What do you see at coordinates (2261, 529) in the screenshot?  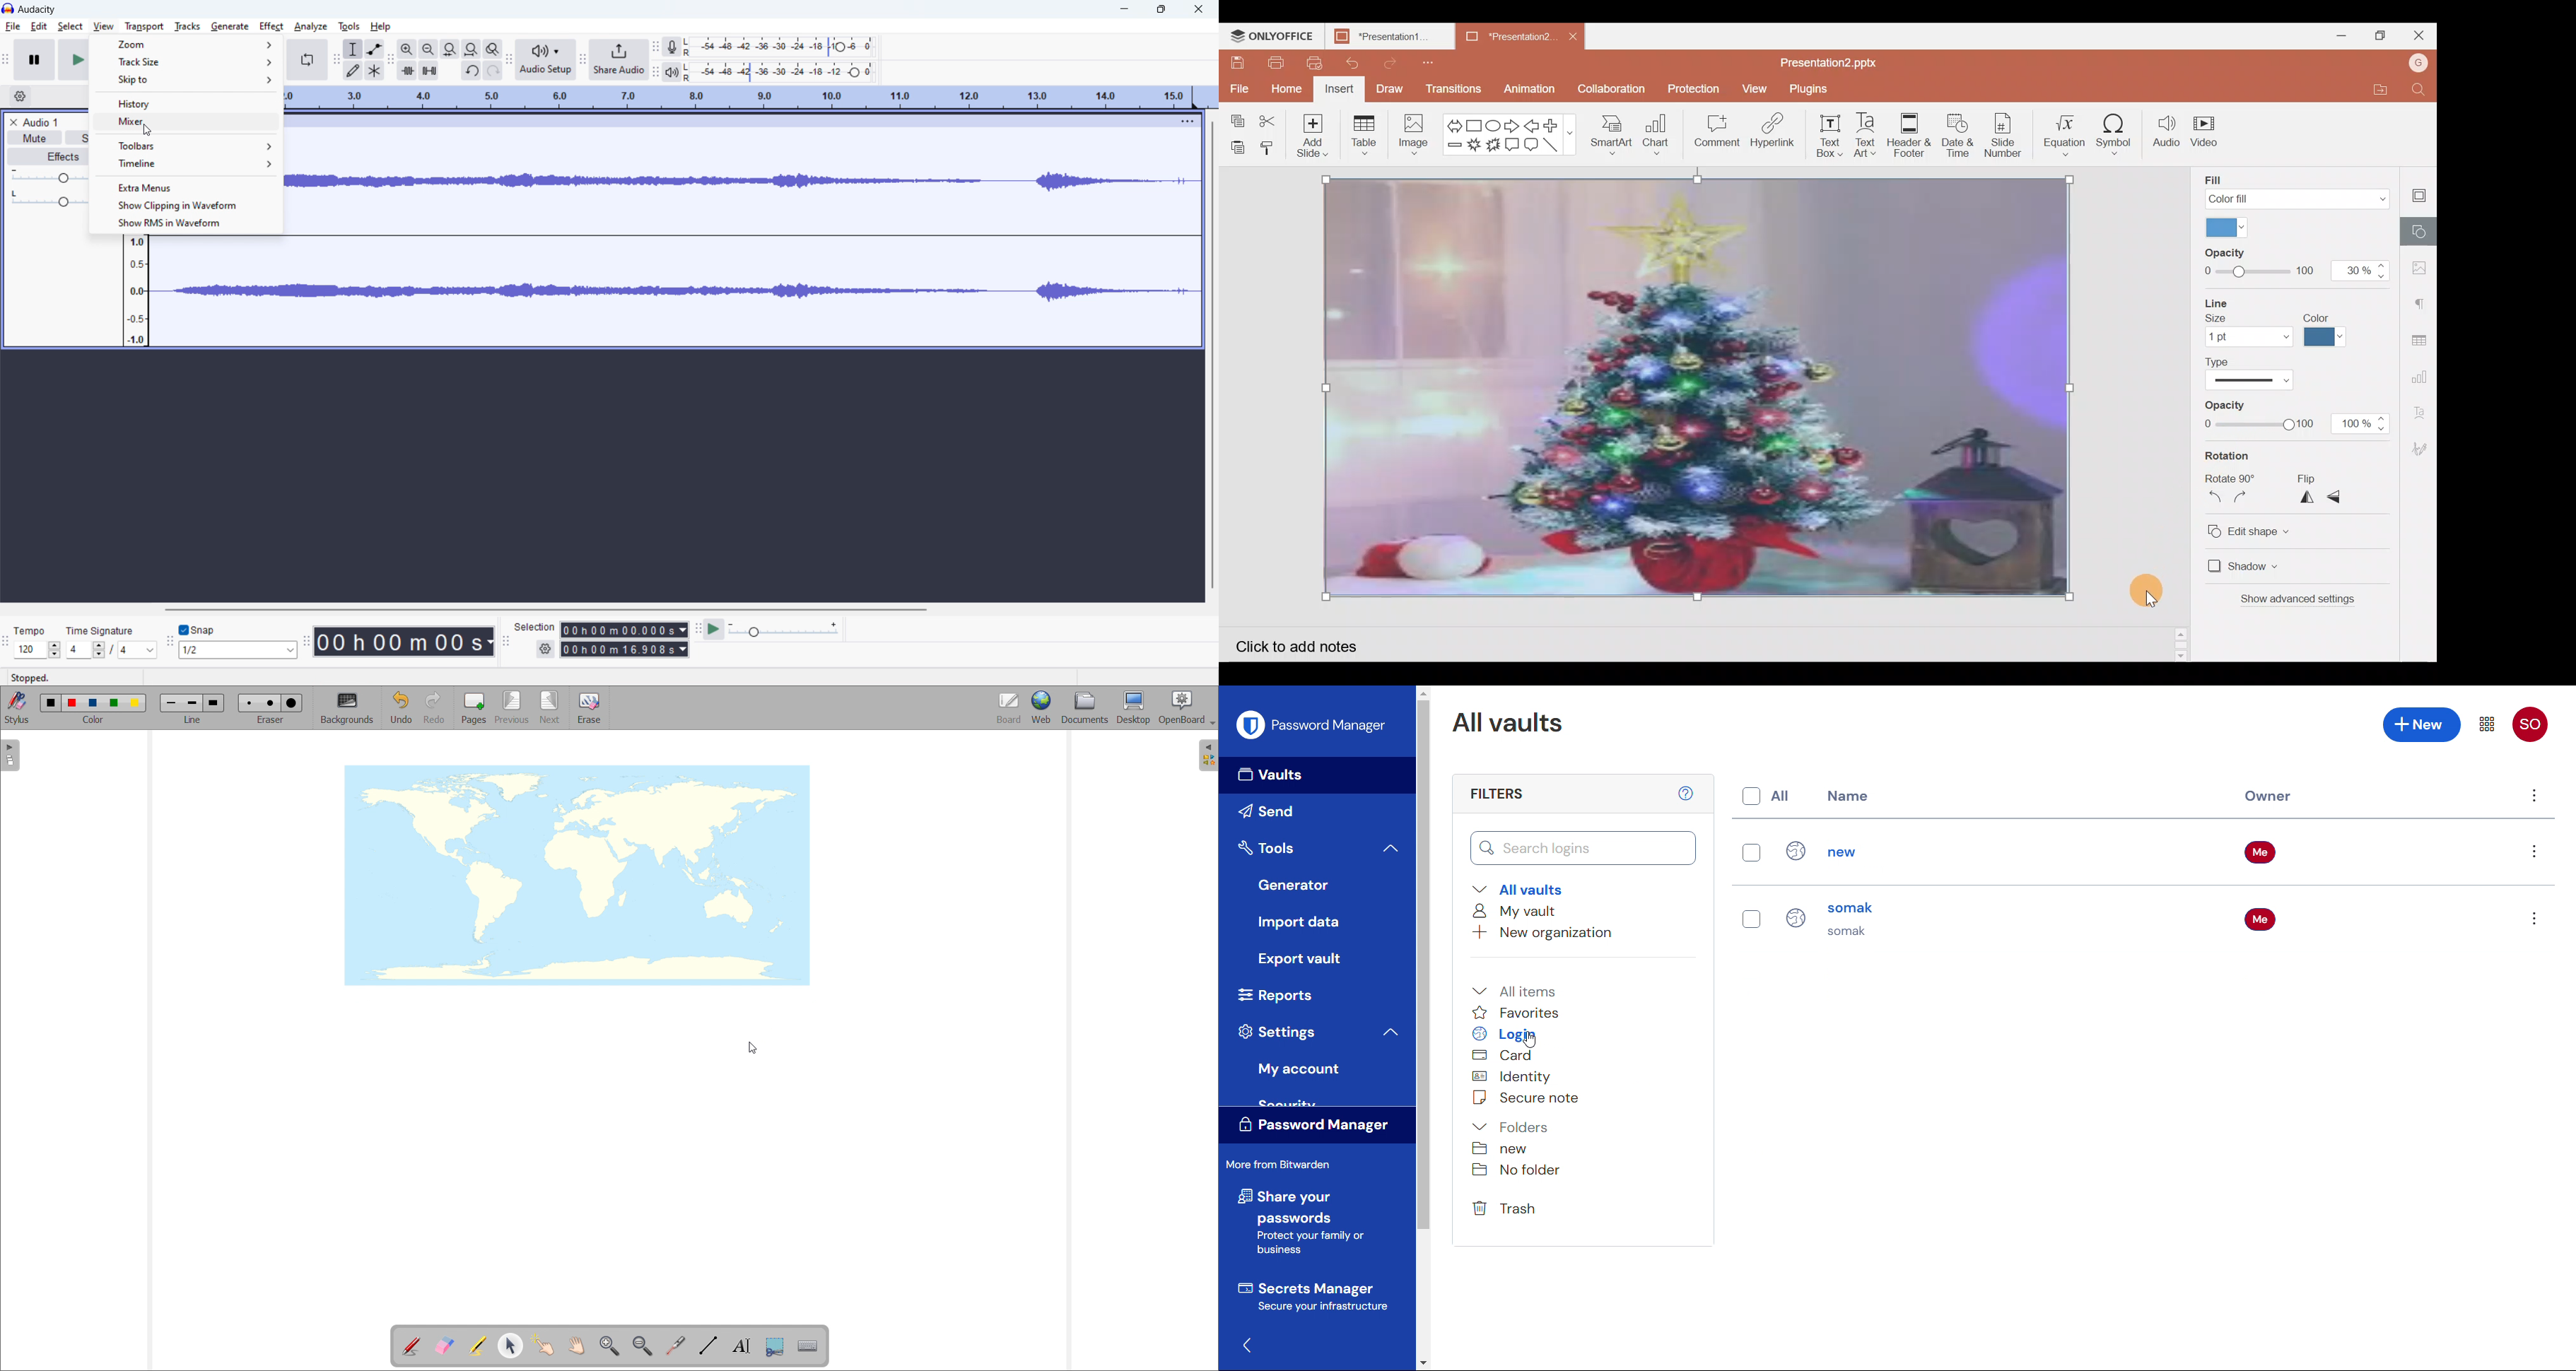 I see `Edit shape` at bounding box center [2261, 529].